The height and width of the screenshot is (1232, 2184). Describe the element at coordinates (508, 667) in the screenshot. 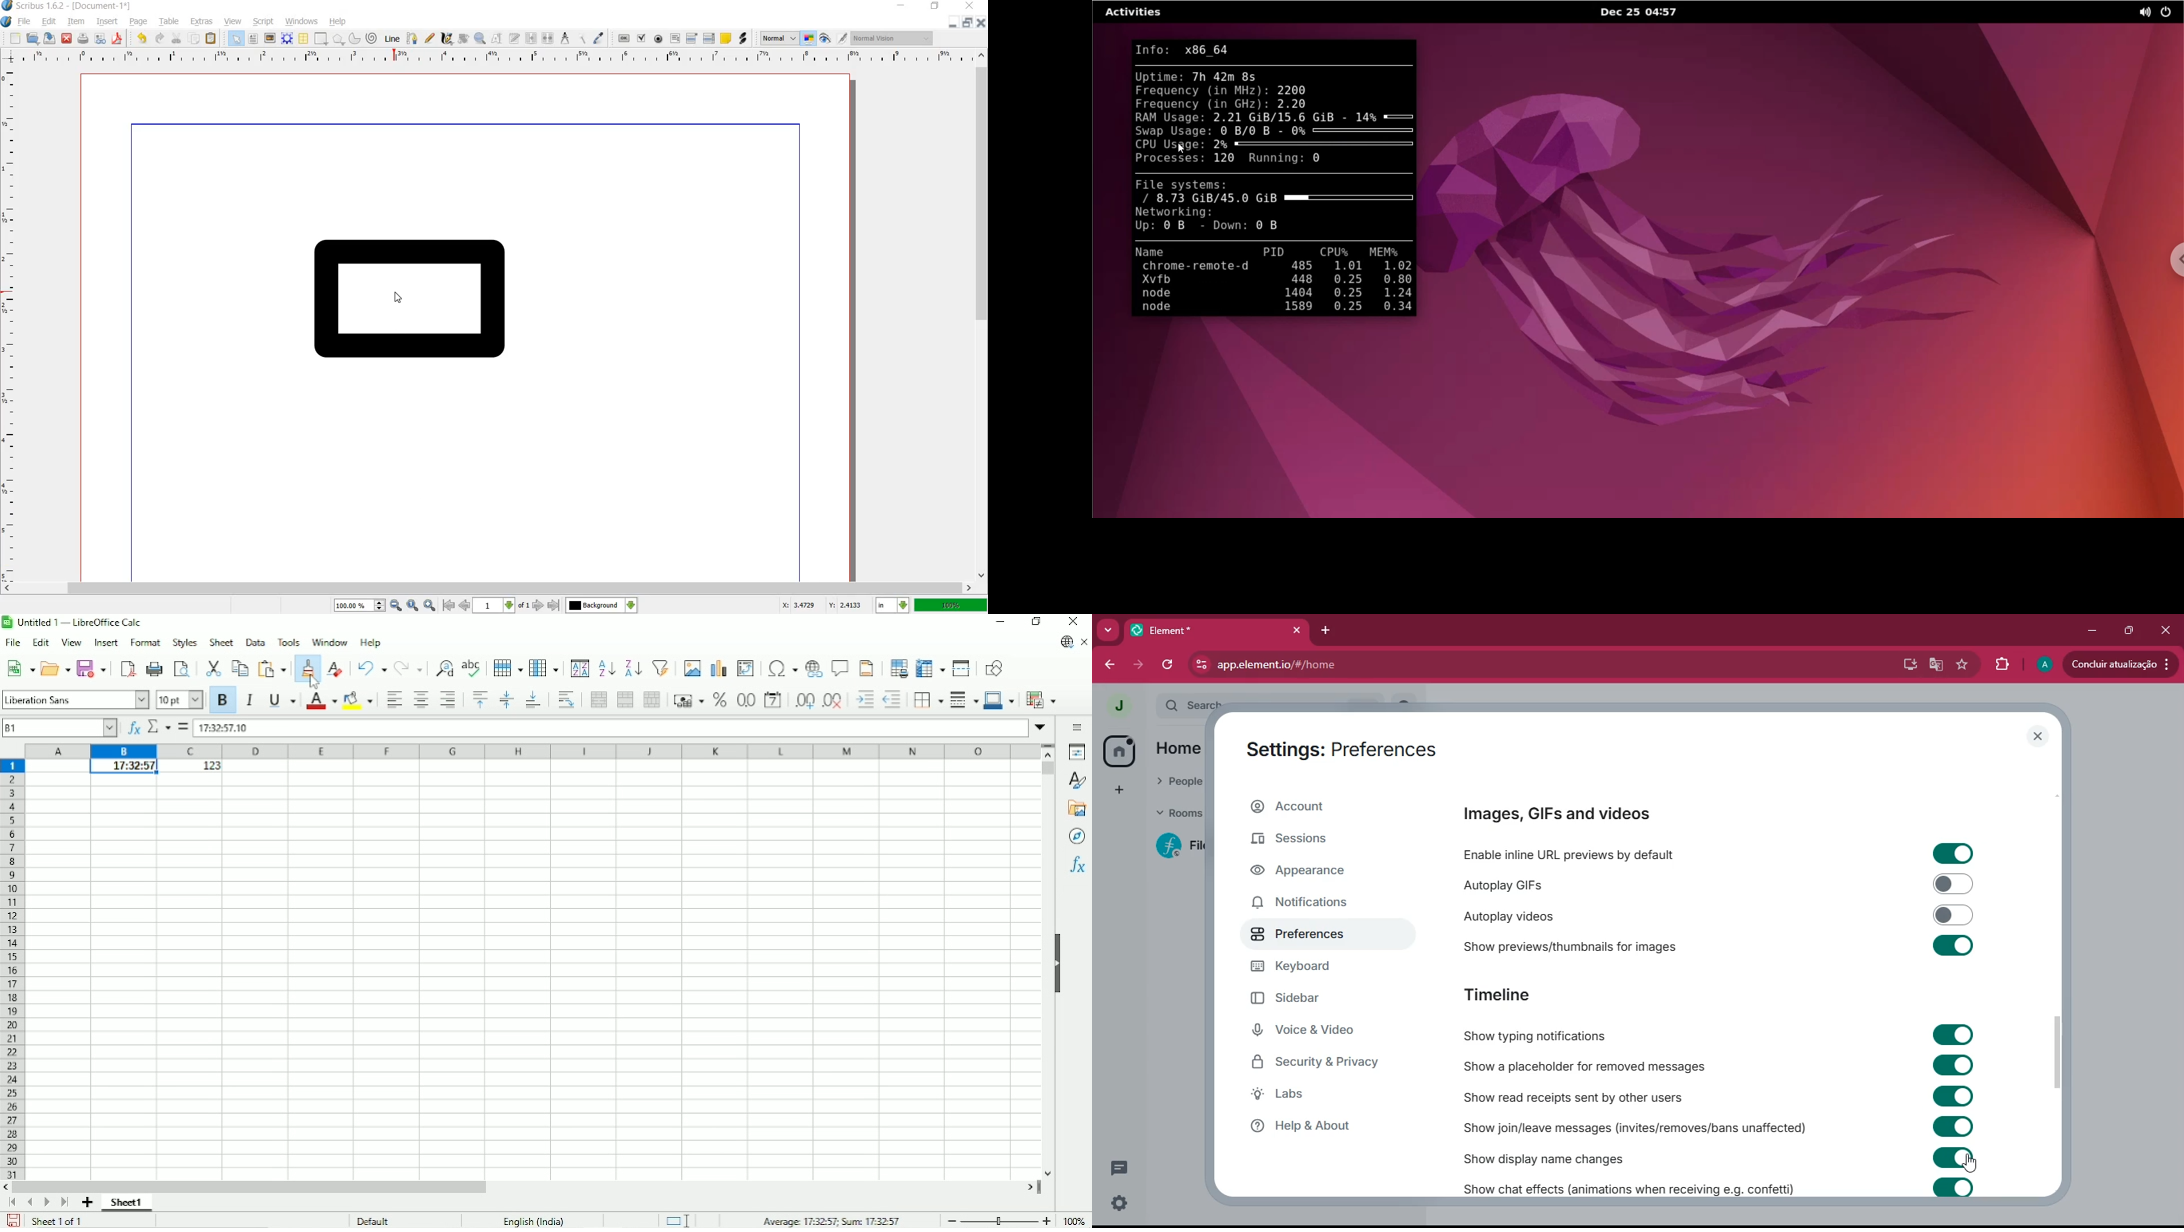

I see `Rows` at that location.